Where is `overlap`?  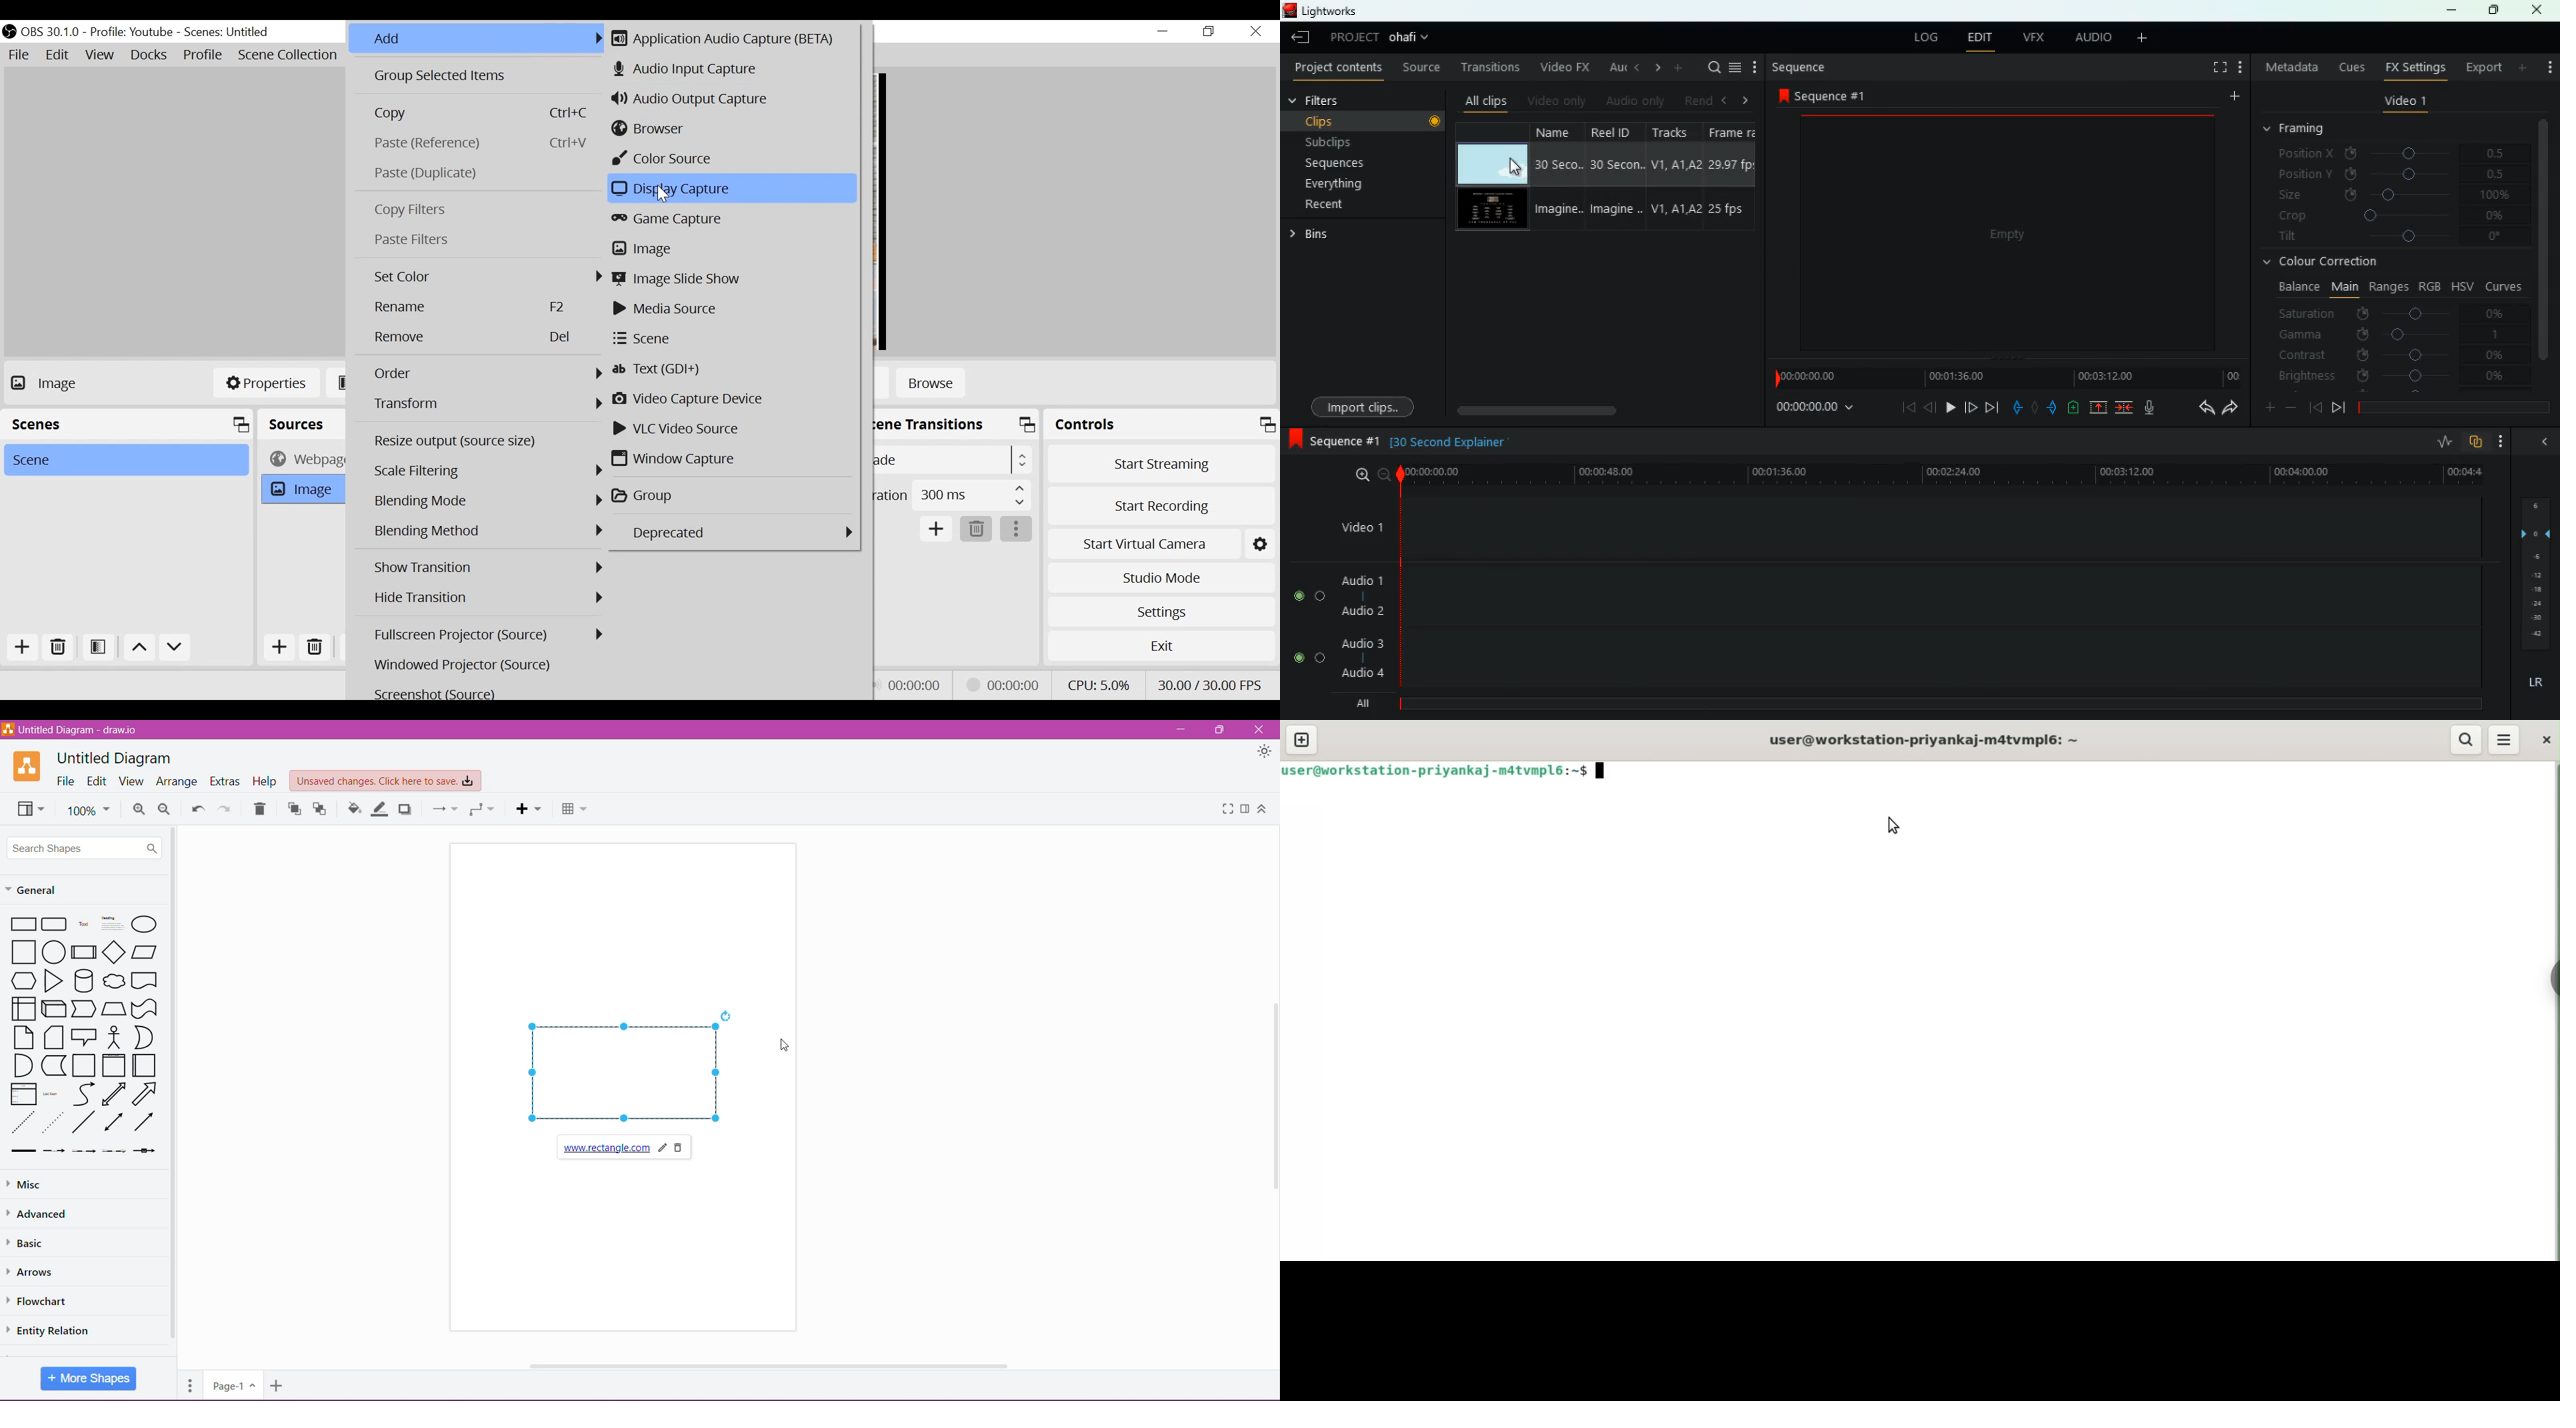
overlap is located at coordinates (2478, 442).